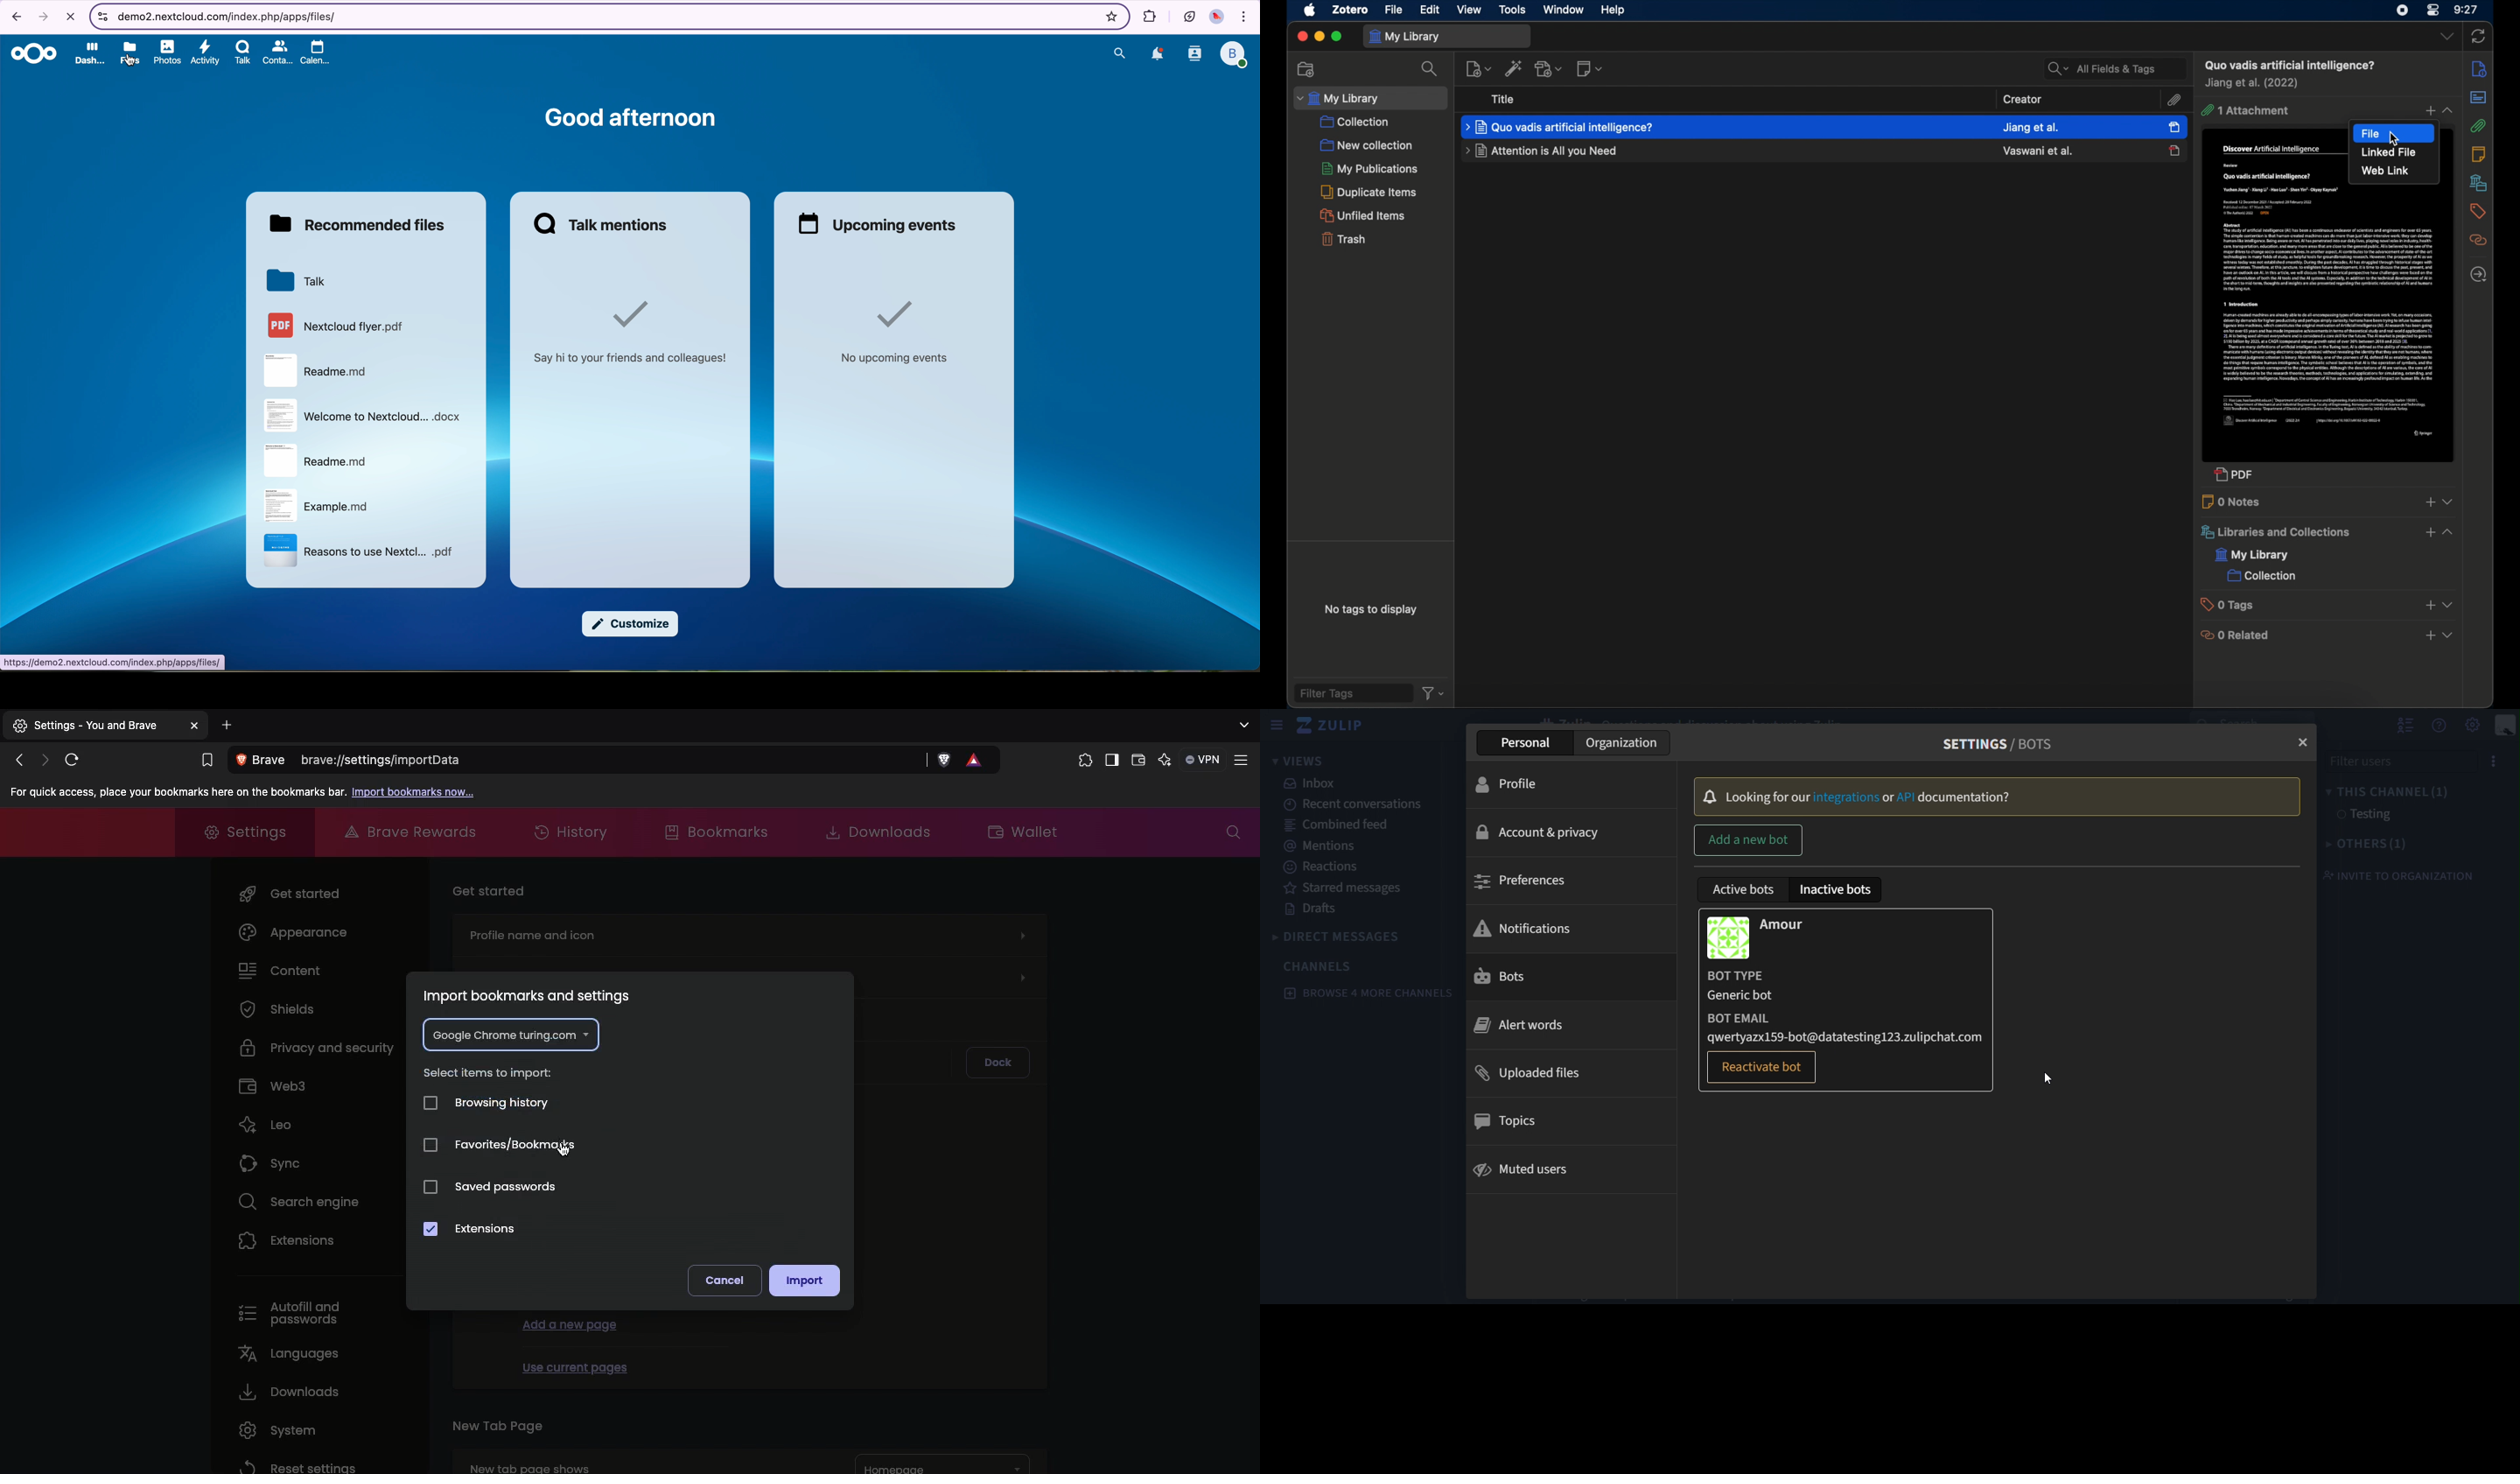 Image resolution: width=2520 pixels, height=1484 pixels. What do you see at coordinates (1372, 192) in the screenshot?
I see `duplicate items` at bounding box center [1372, 192].